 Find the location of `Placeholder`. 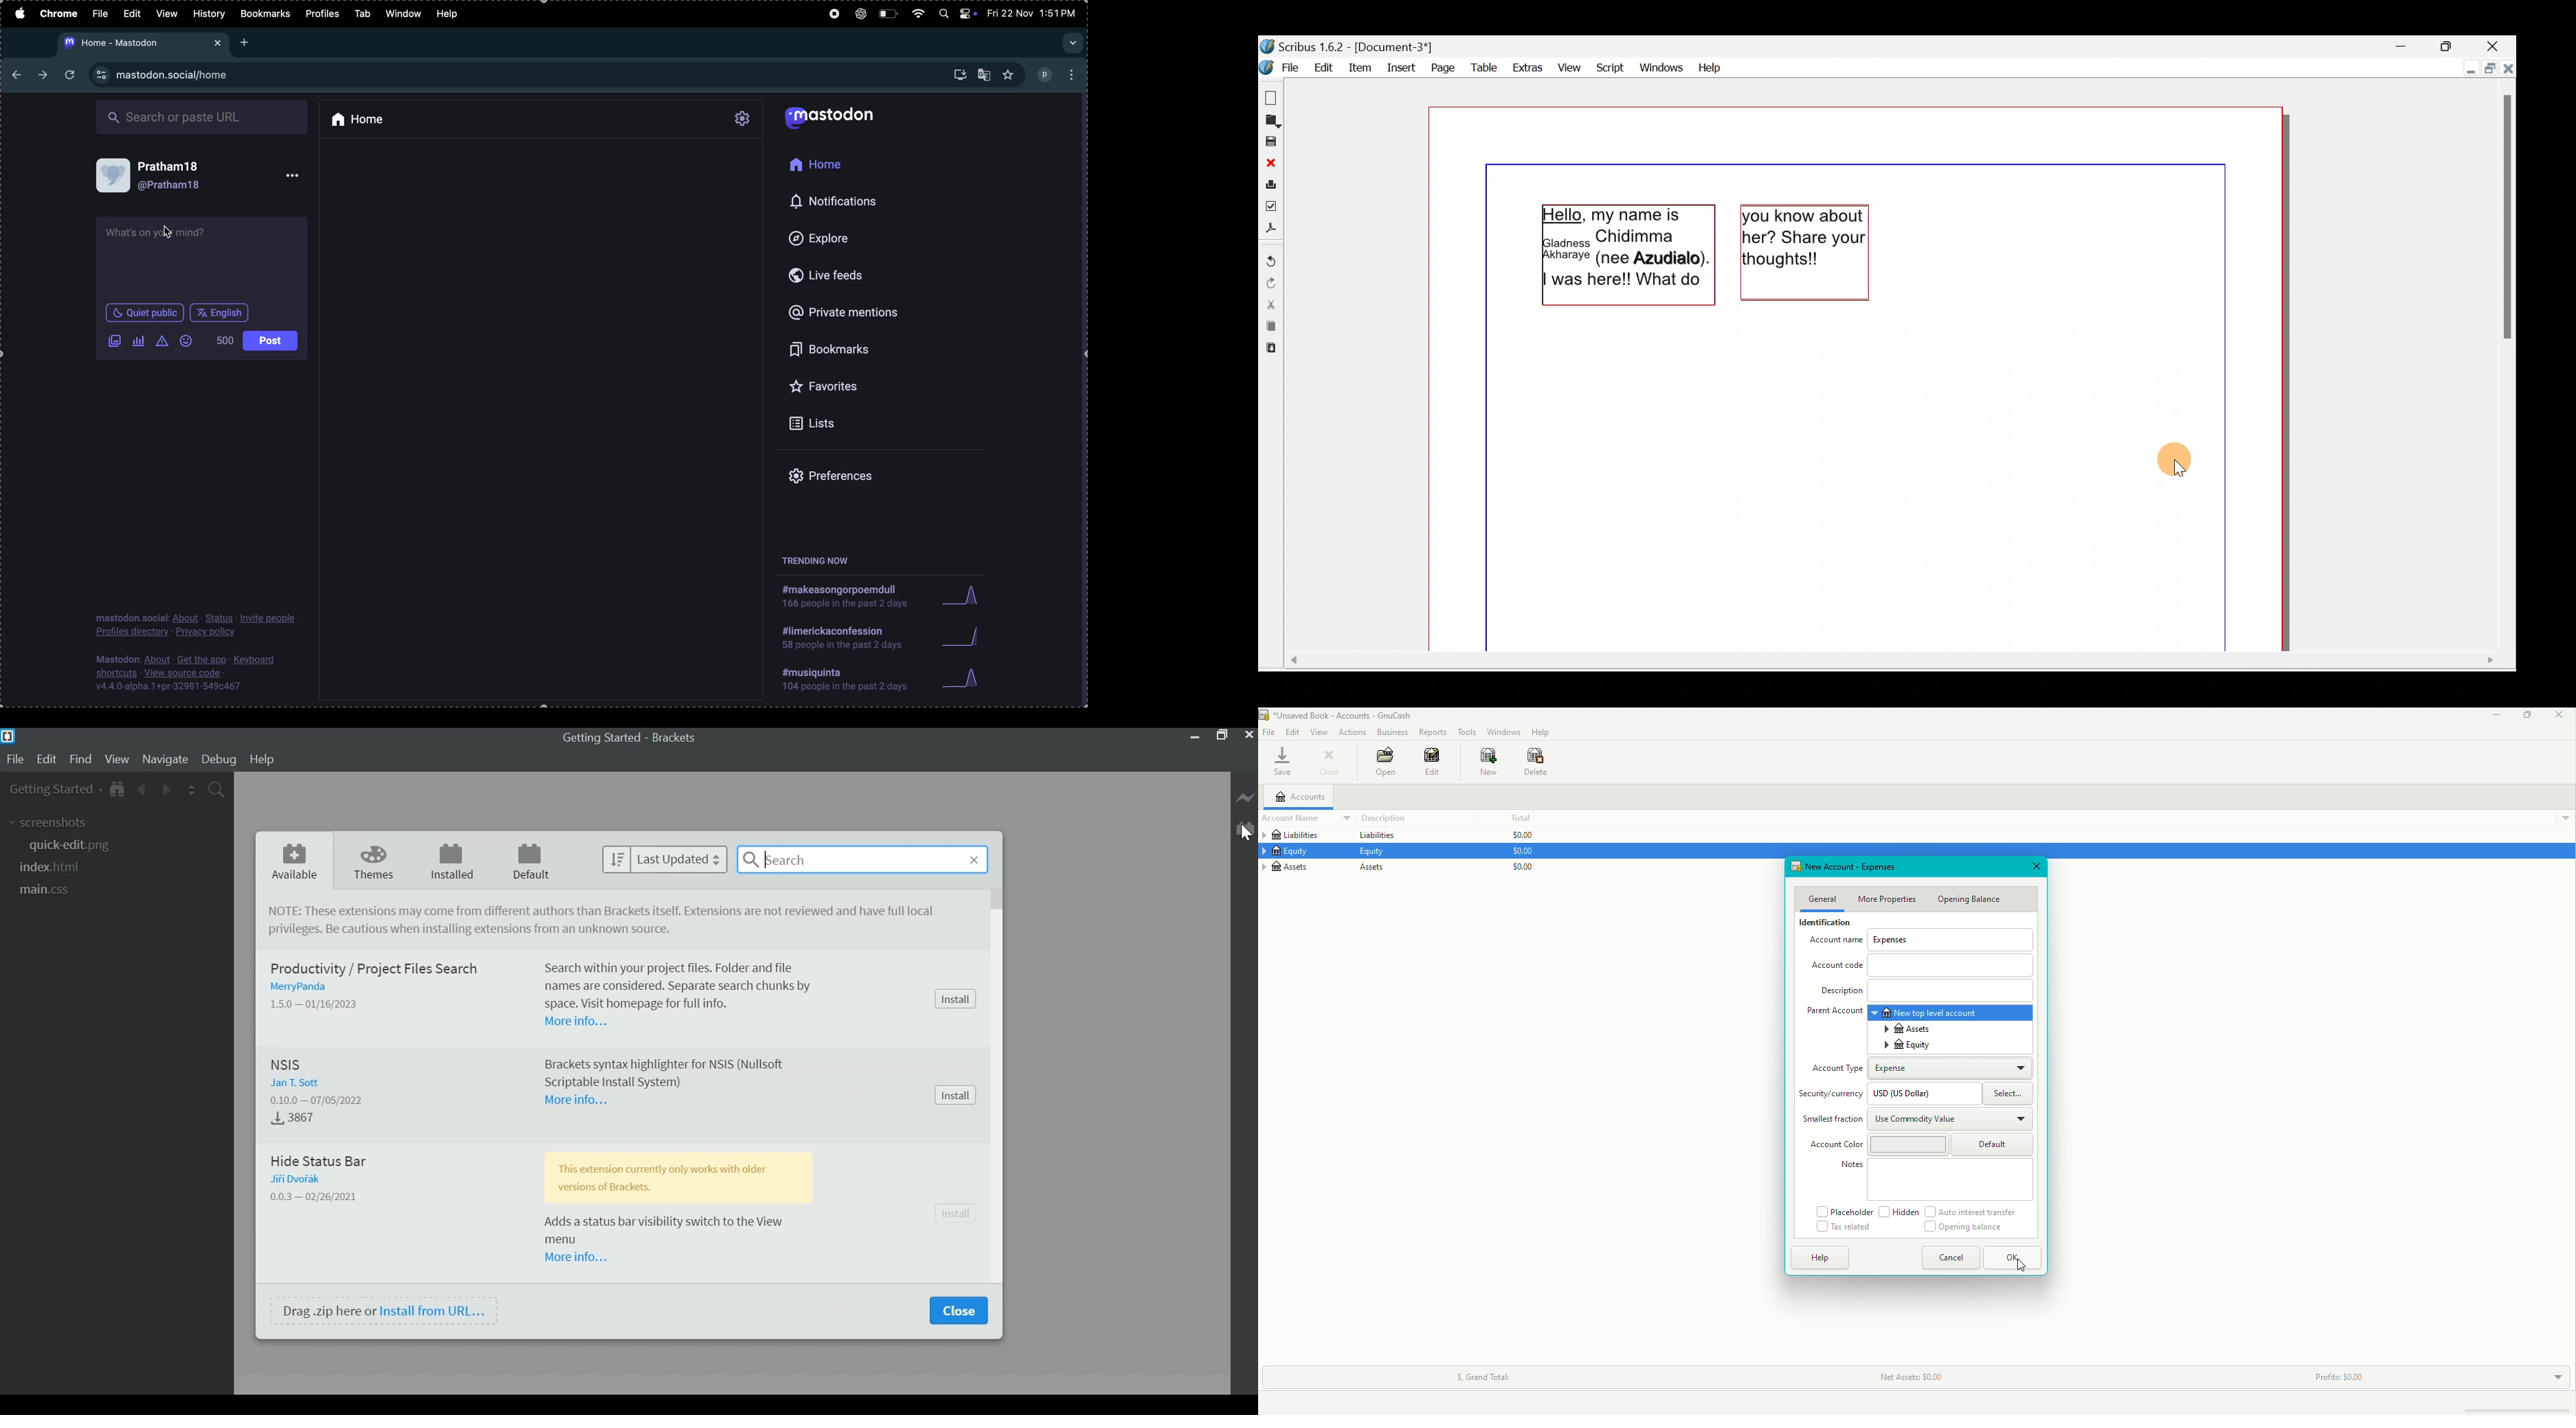

Placeholder is located at coordinates (1844, 1212).